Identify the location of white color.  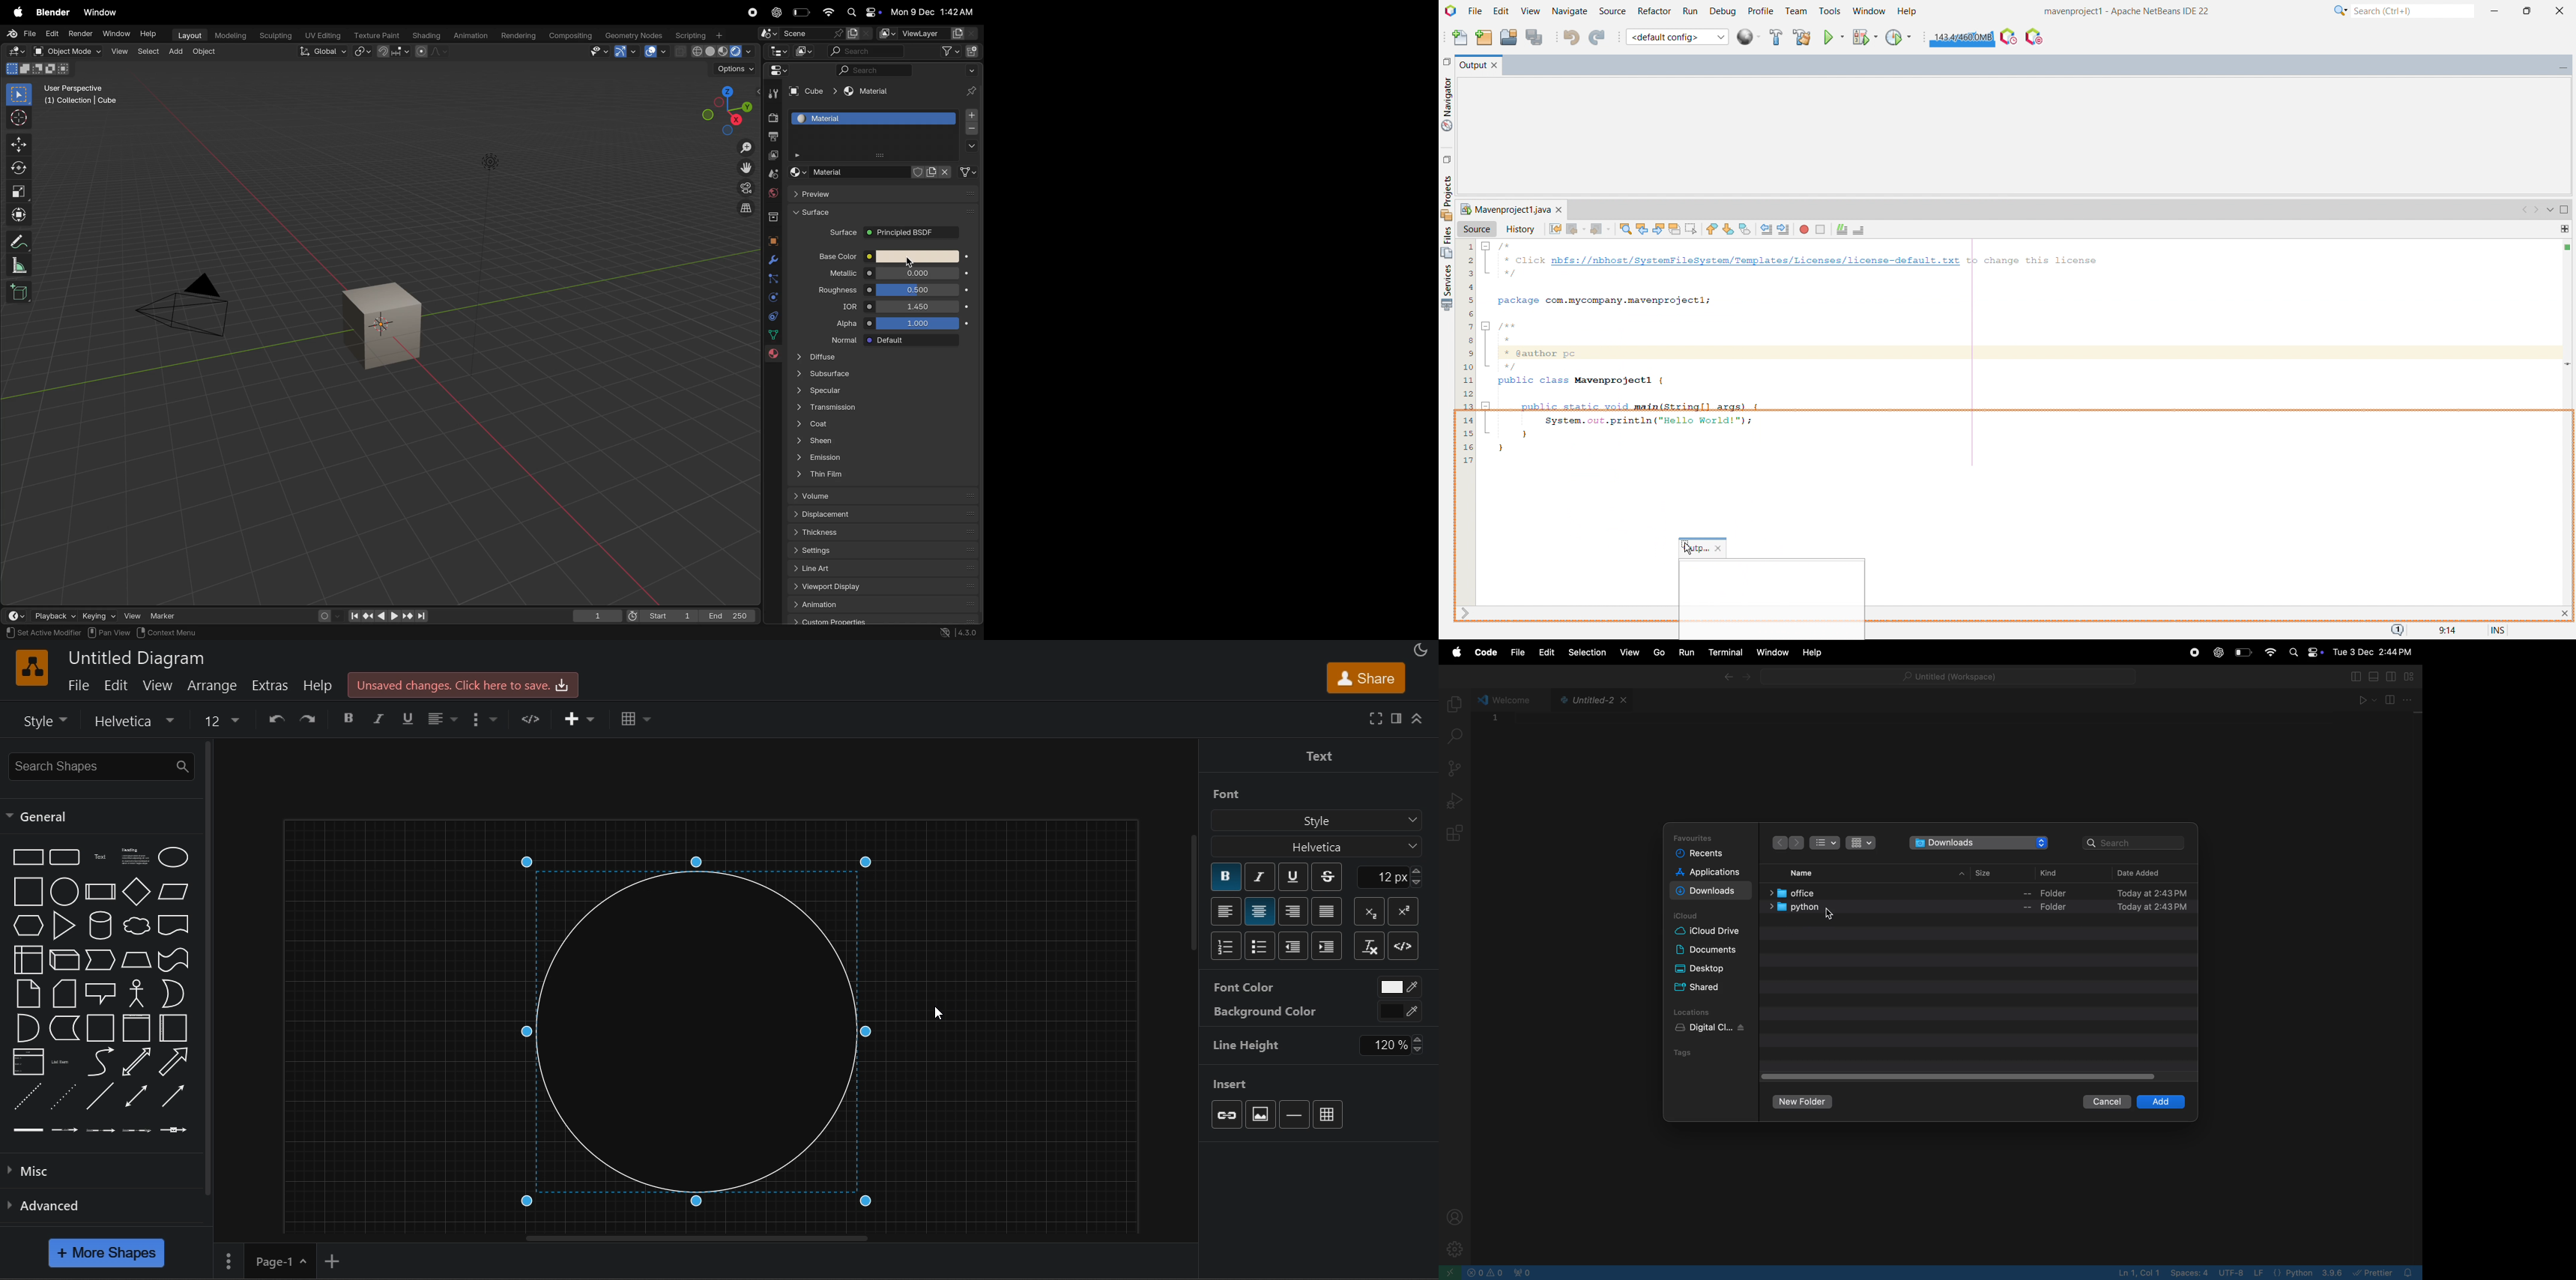
(1399, 985).